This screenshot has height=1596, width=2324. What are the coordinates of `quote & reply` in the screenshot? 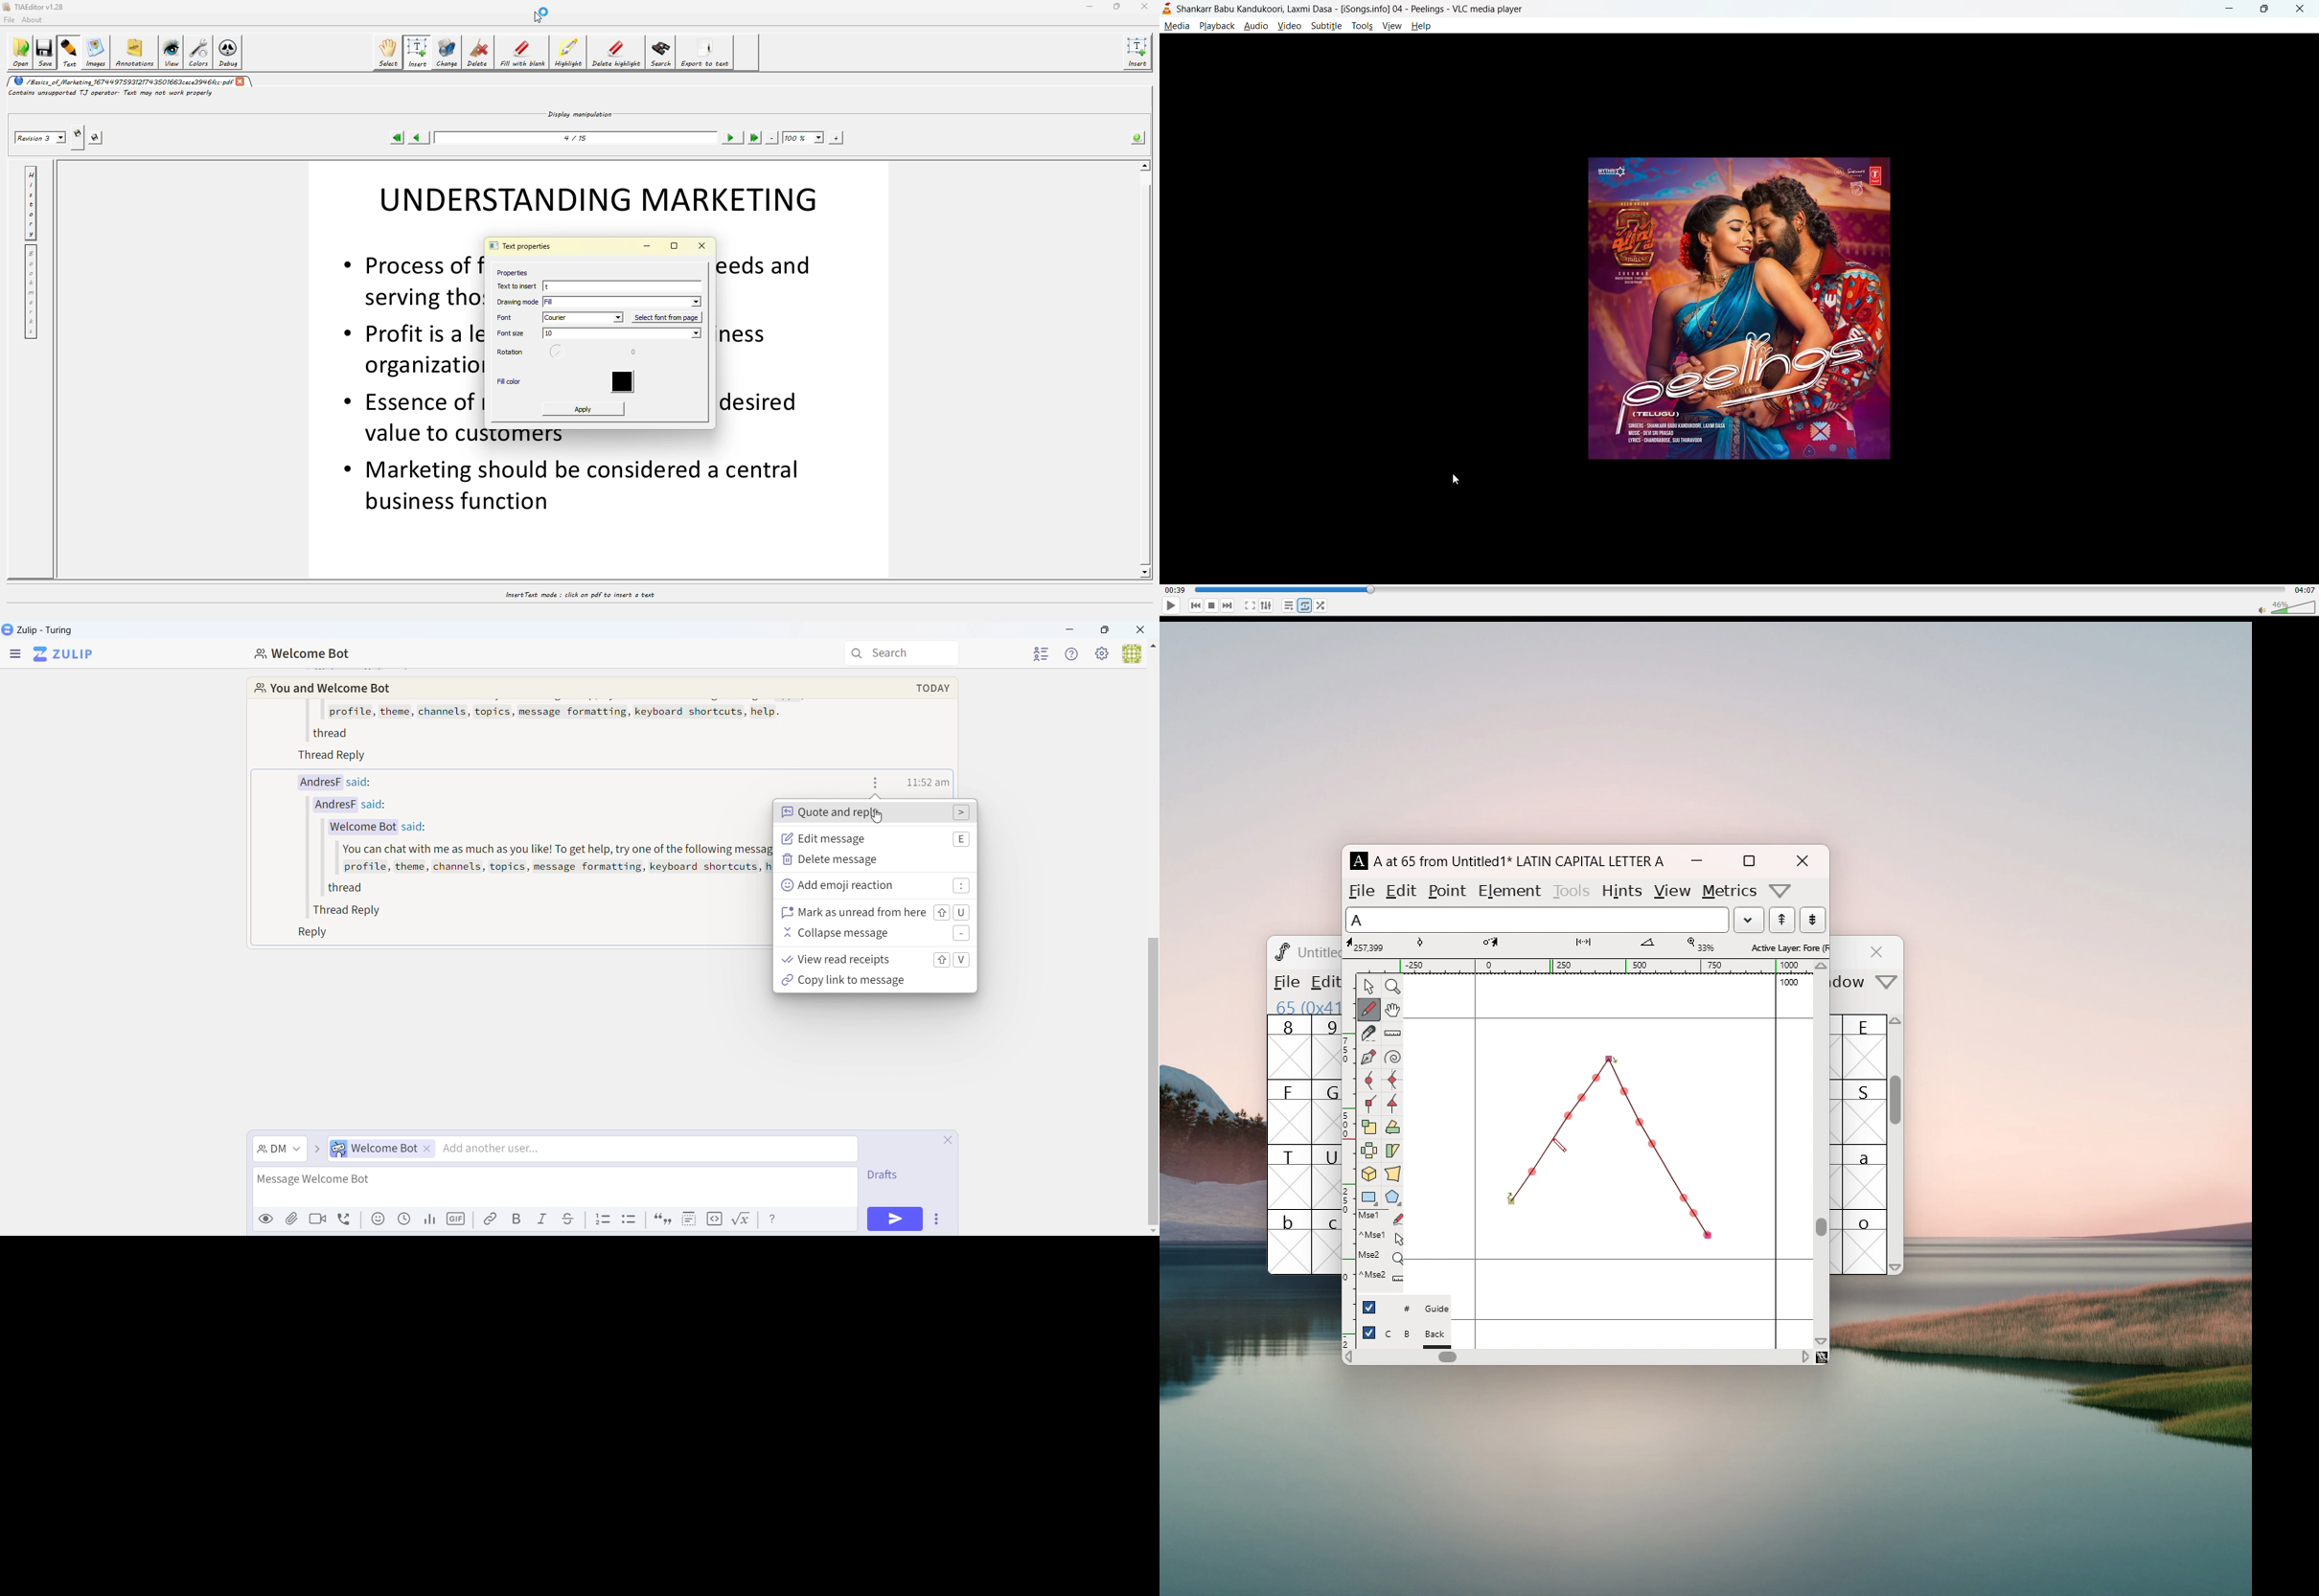 It's located at (878, 814).